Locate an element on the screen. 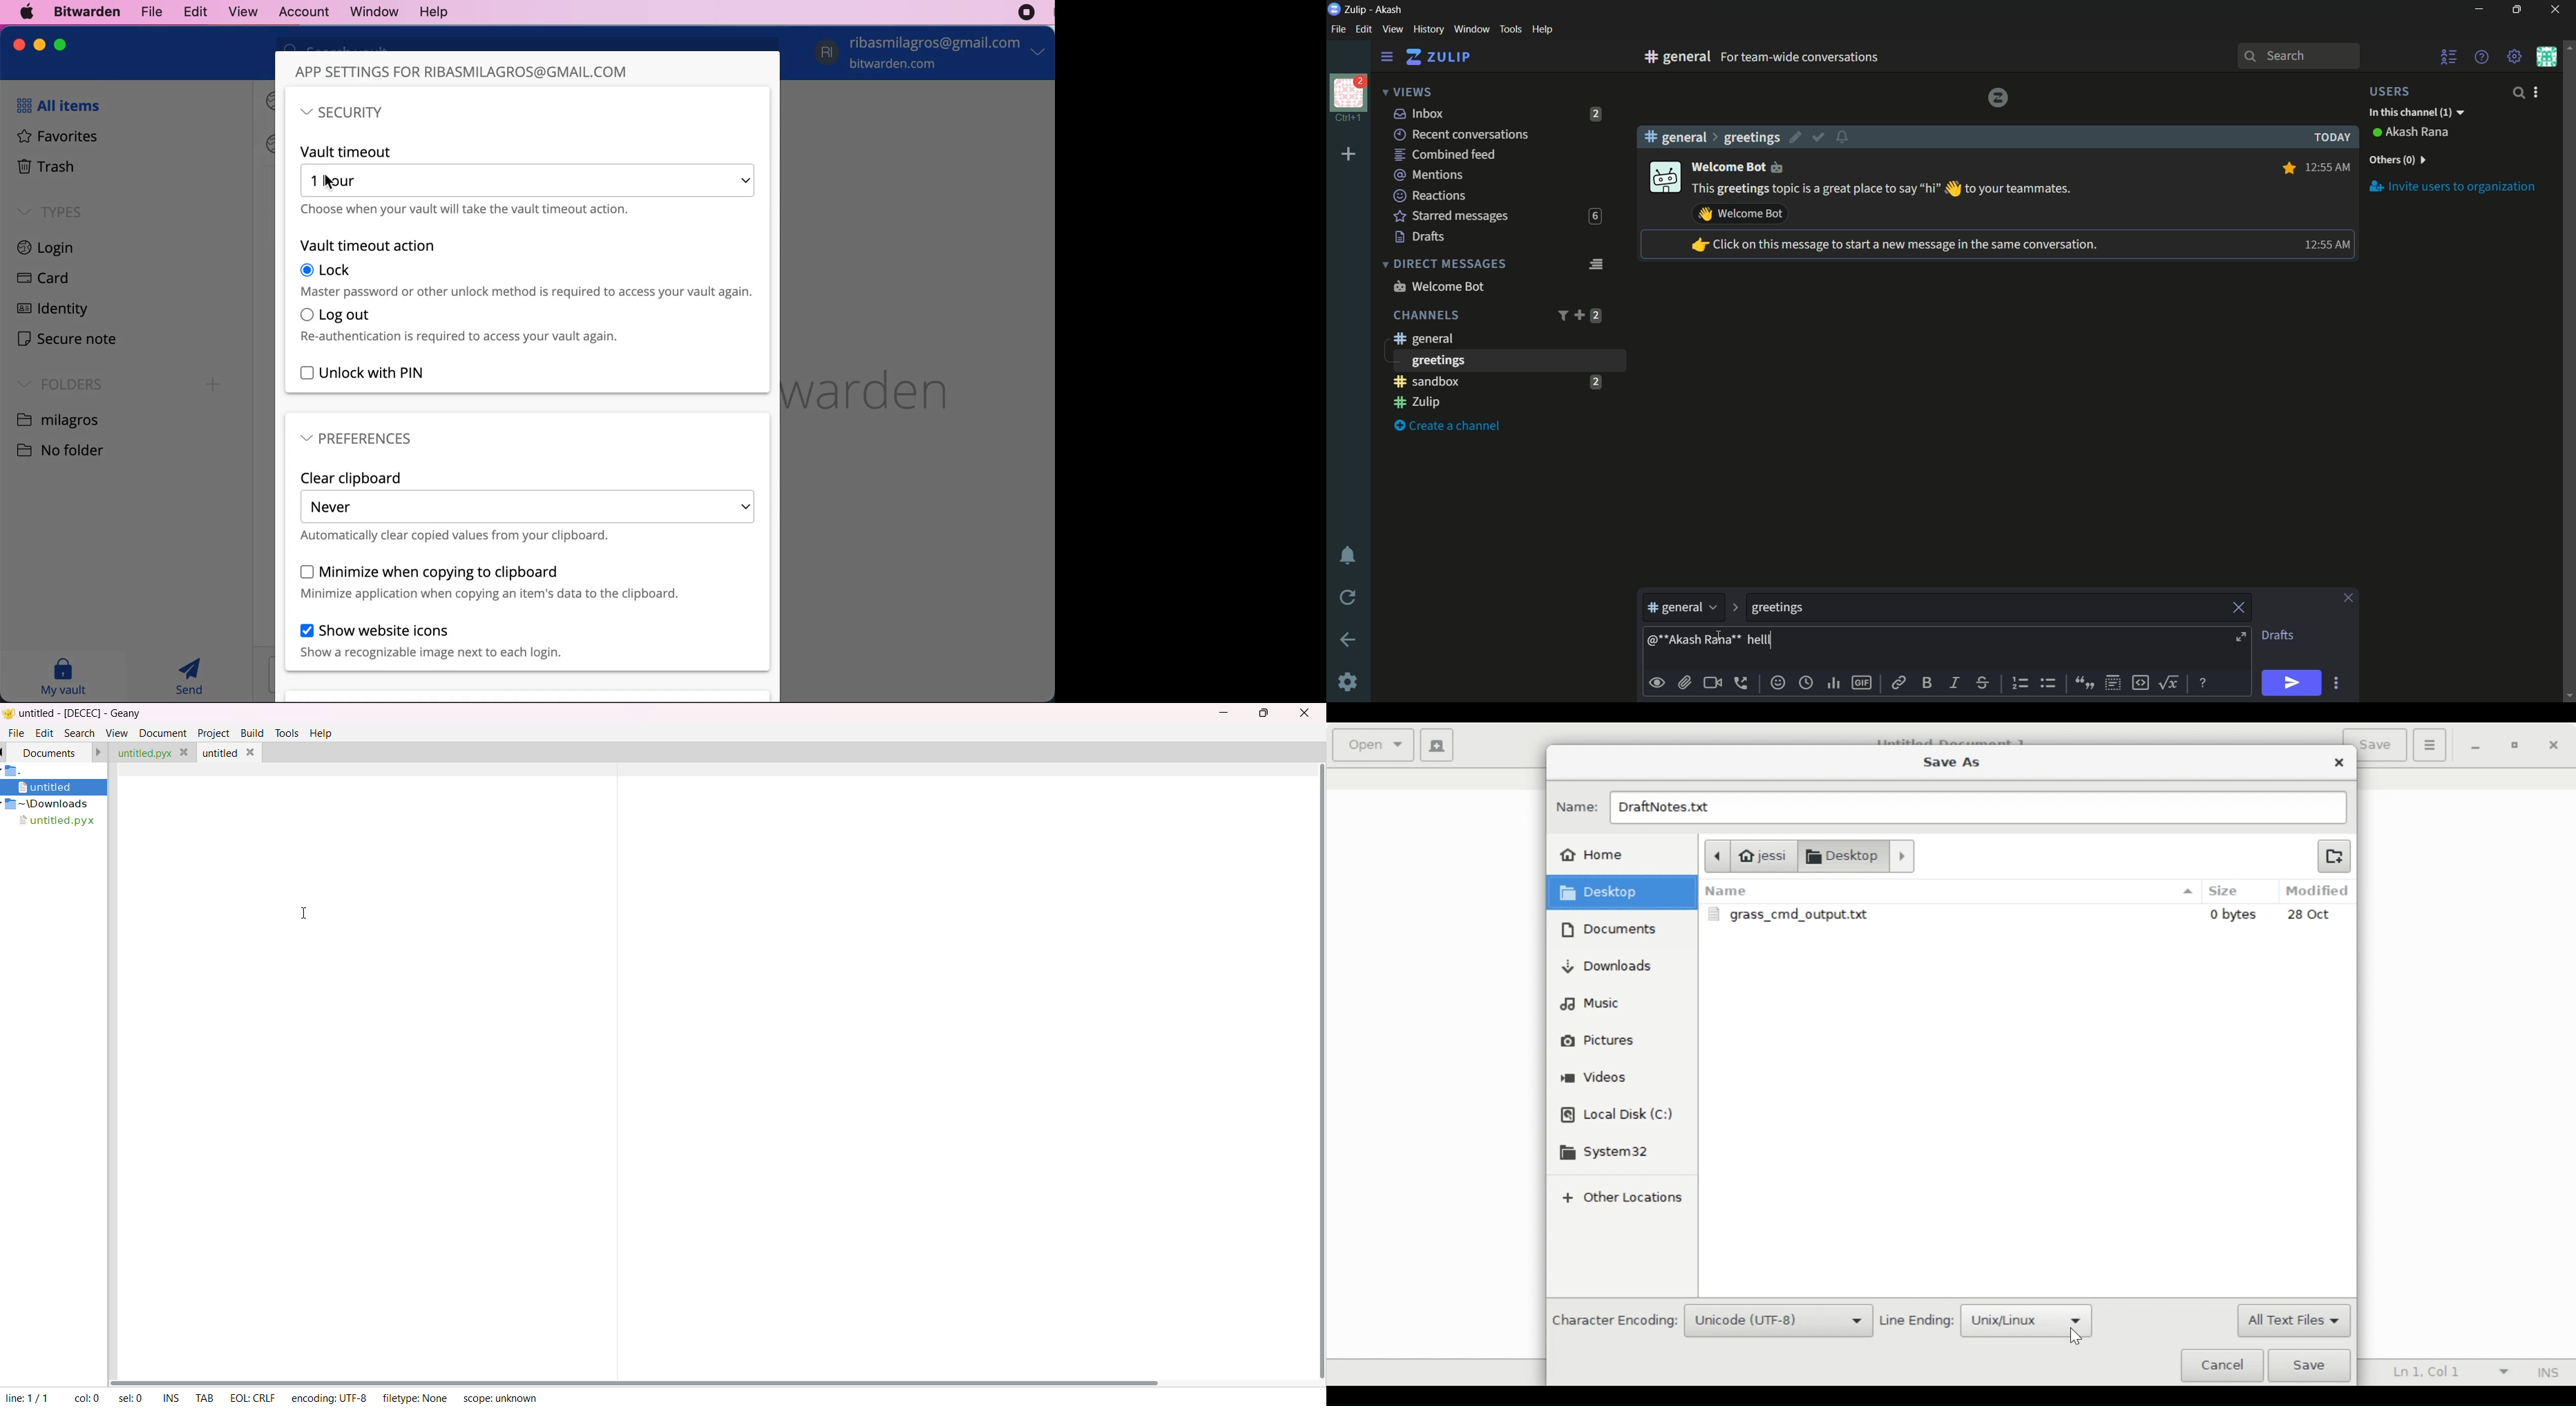 The height and width of the screenshot is (1428, 2576). user list is located at coordinates (2450, 57).